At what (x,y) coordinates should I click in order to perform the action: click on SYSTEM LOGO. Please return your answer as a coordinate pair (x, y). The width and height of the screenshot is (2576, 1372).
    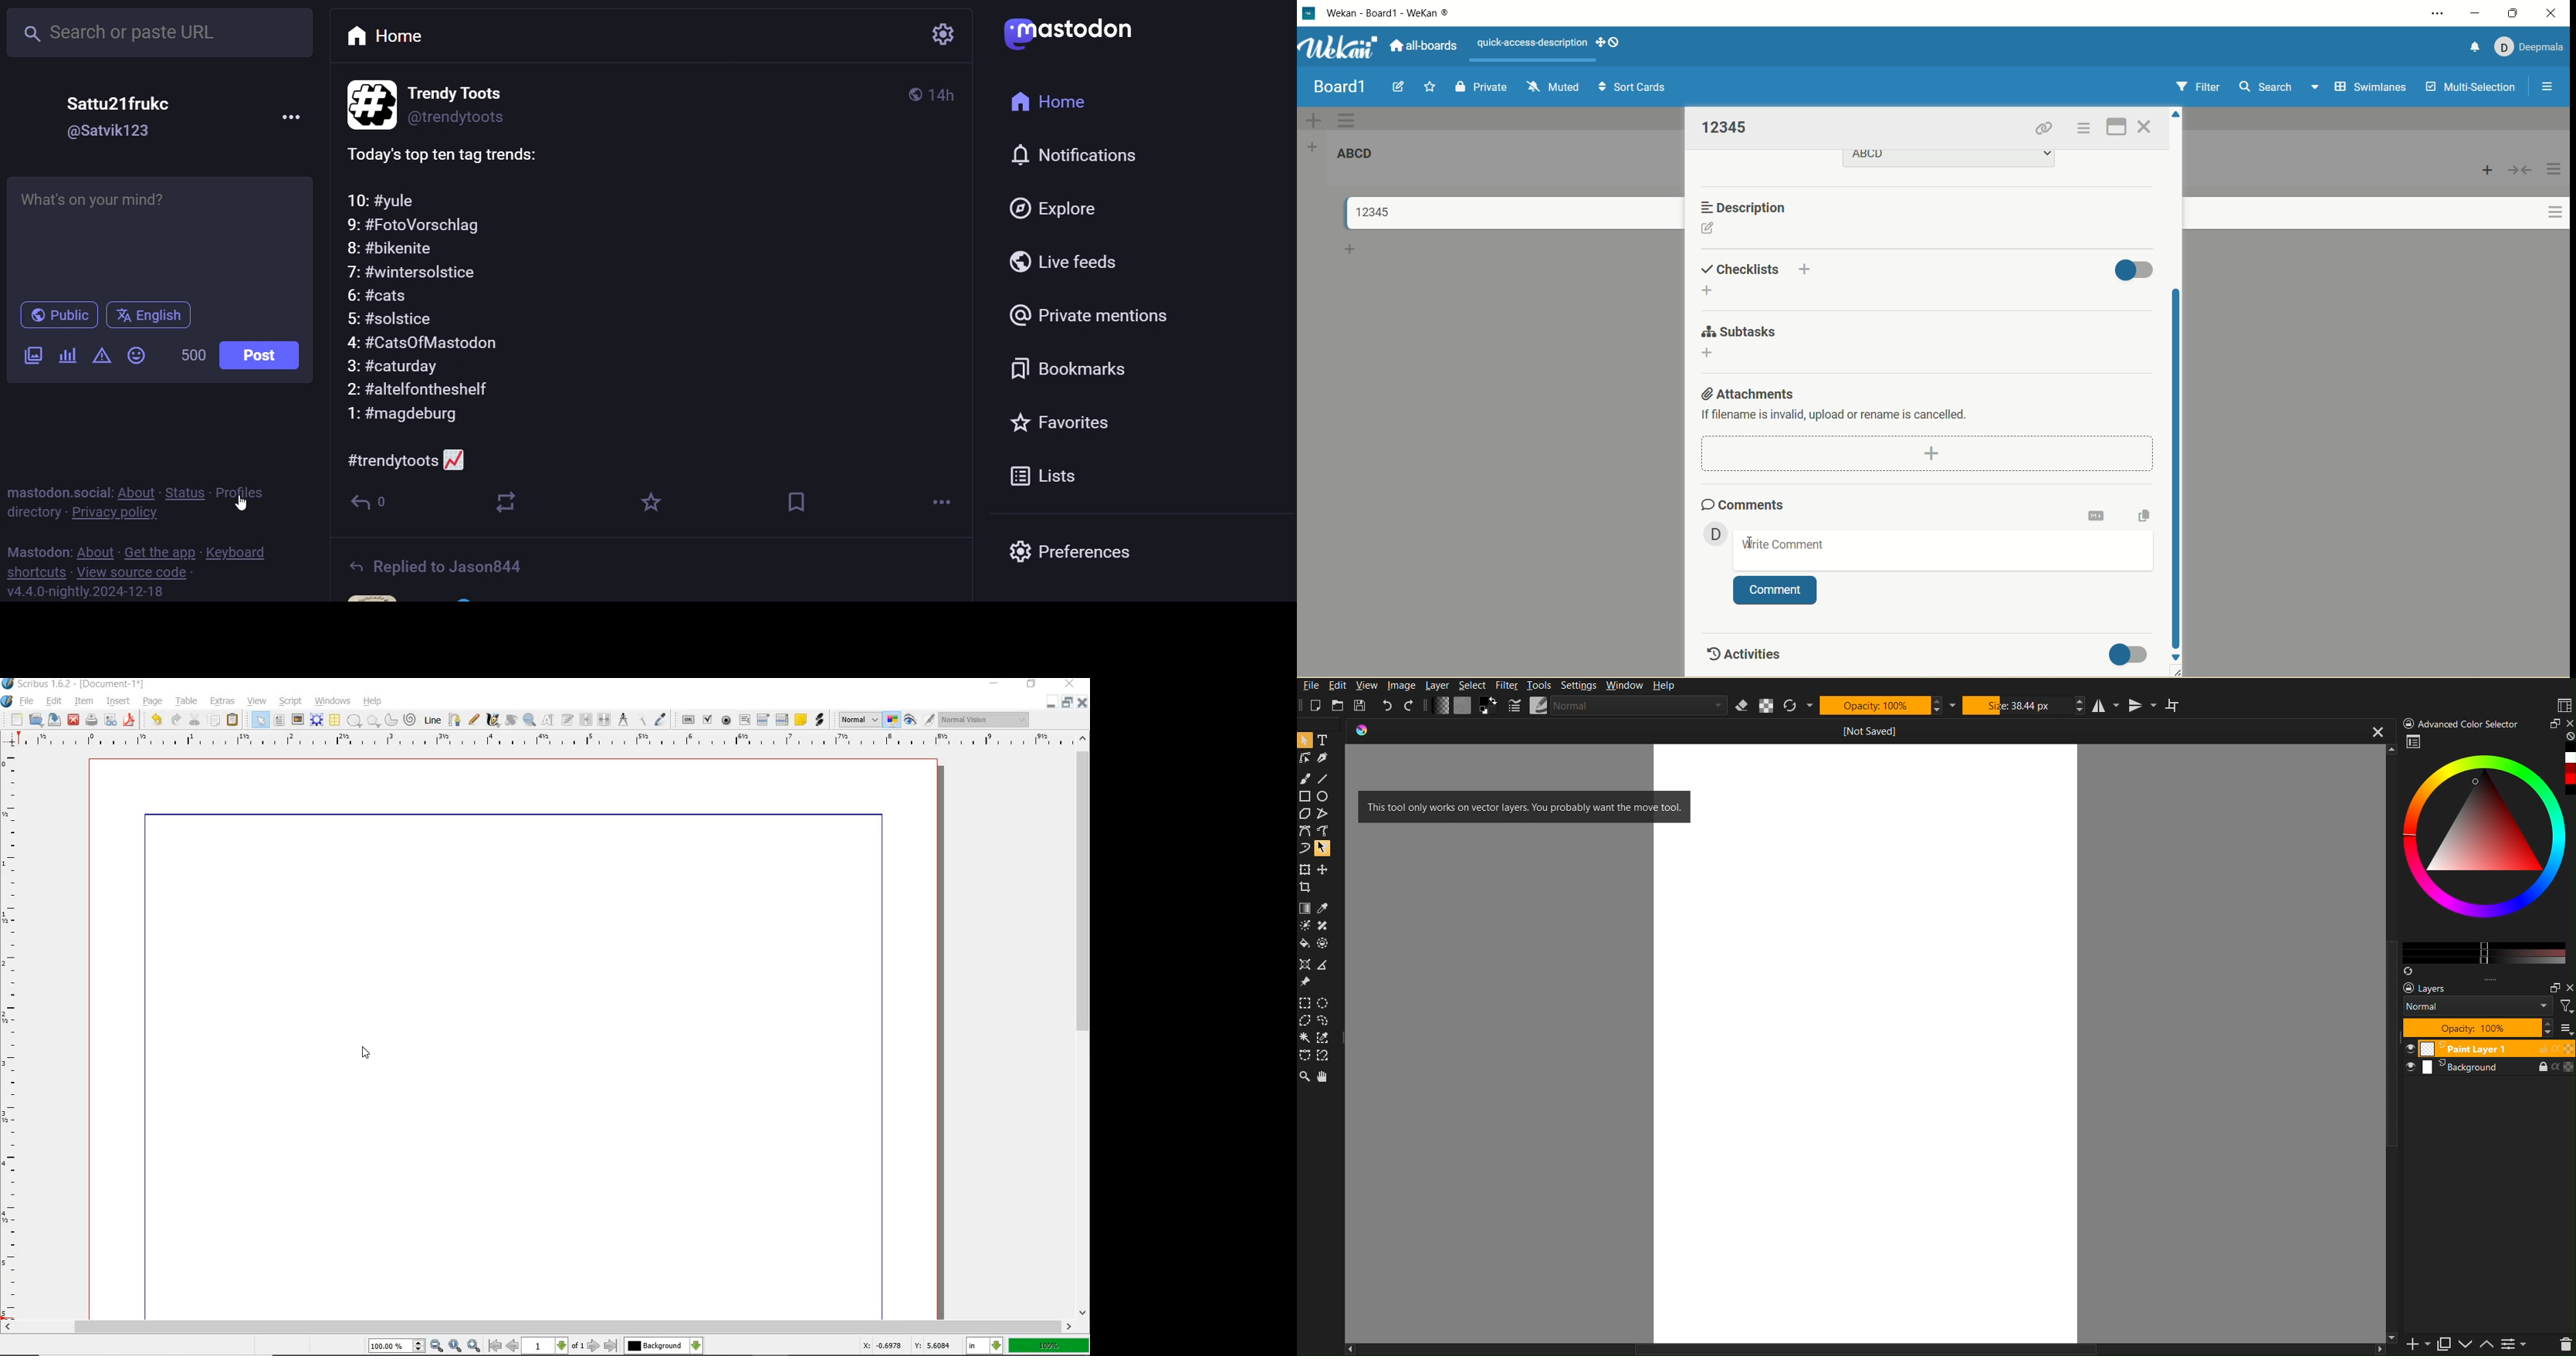
    Looking at the image, I should click on (7, 701).